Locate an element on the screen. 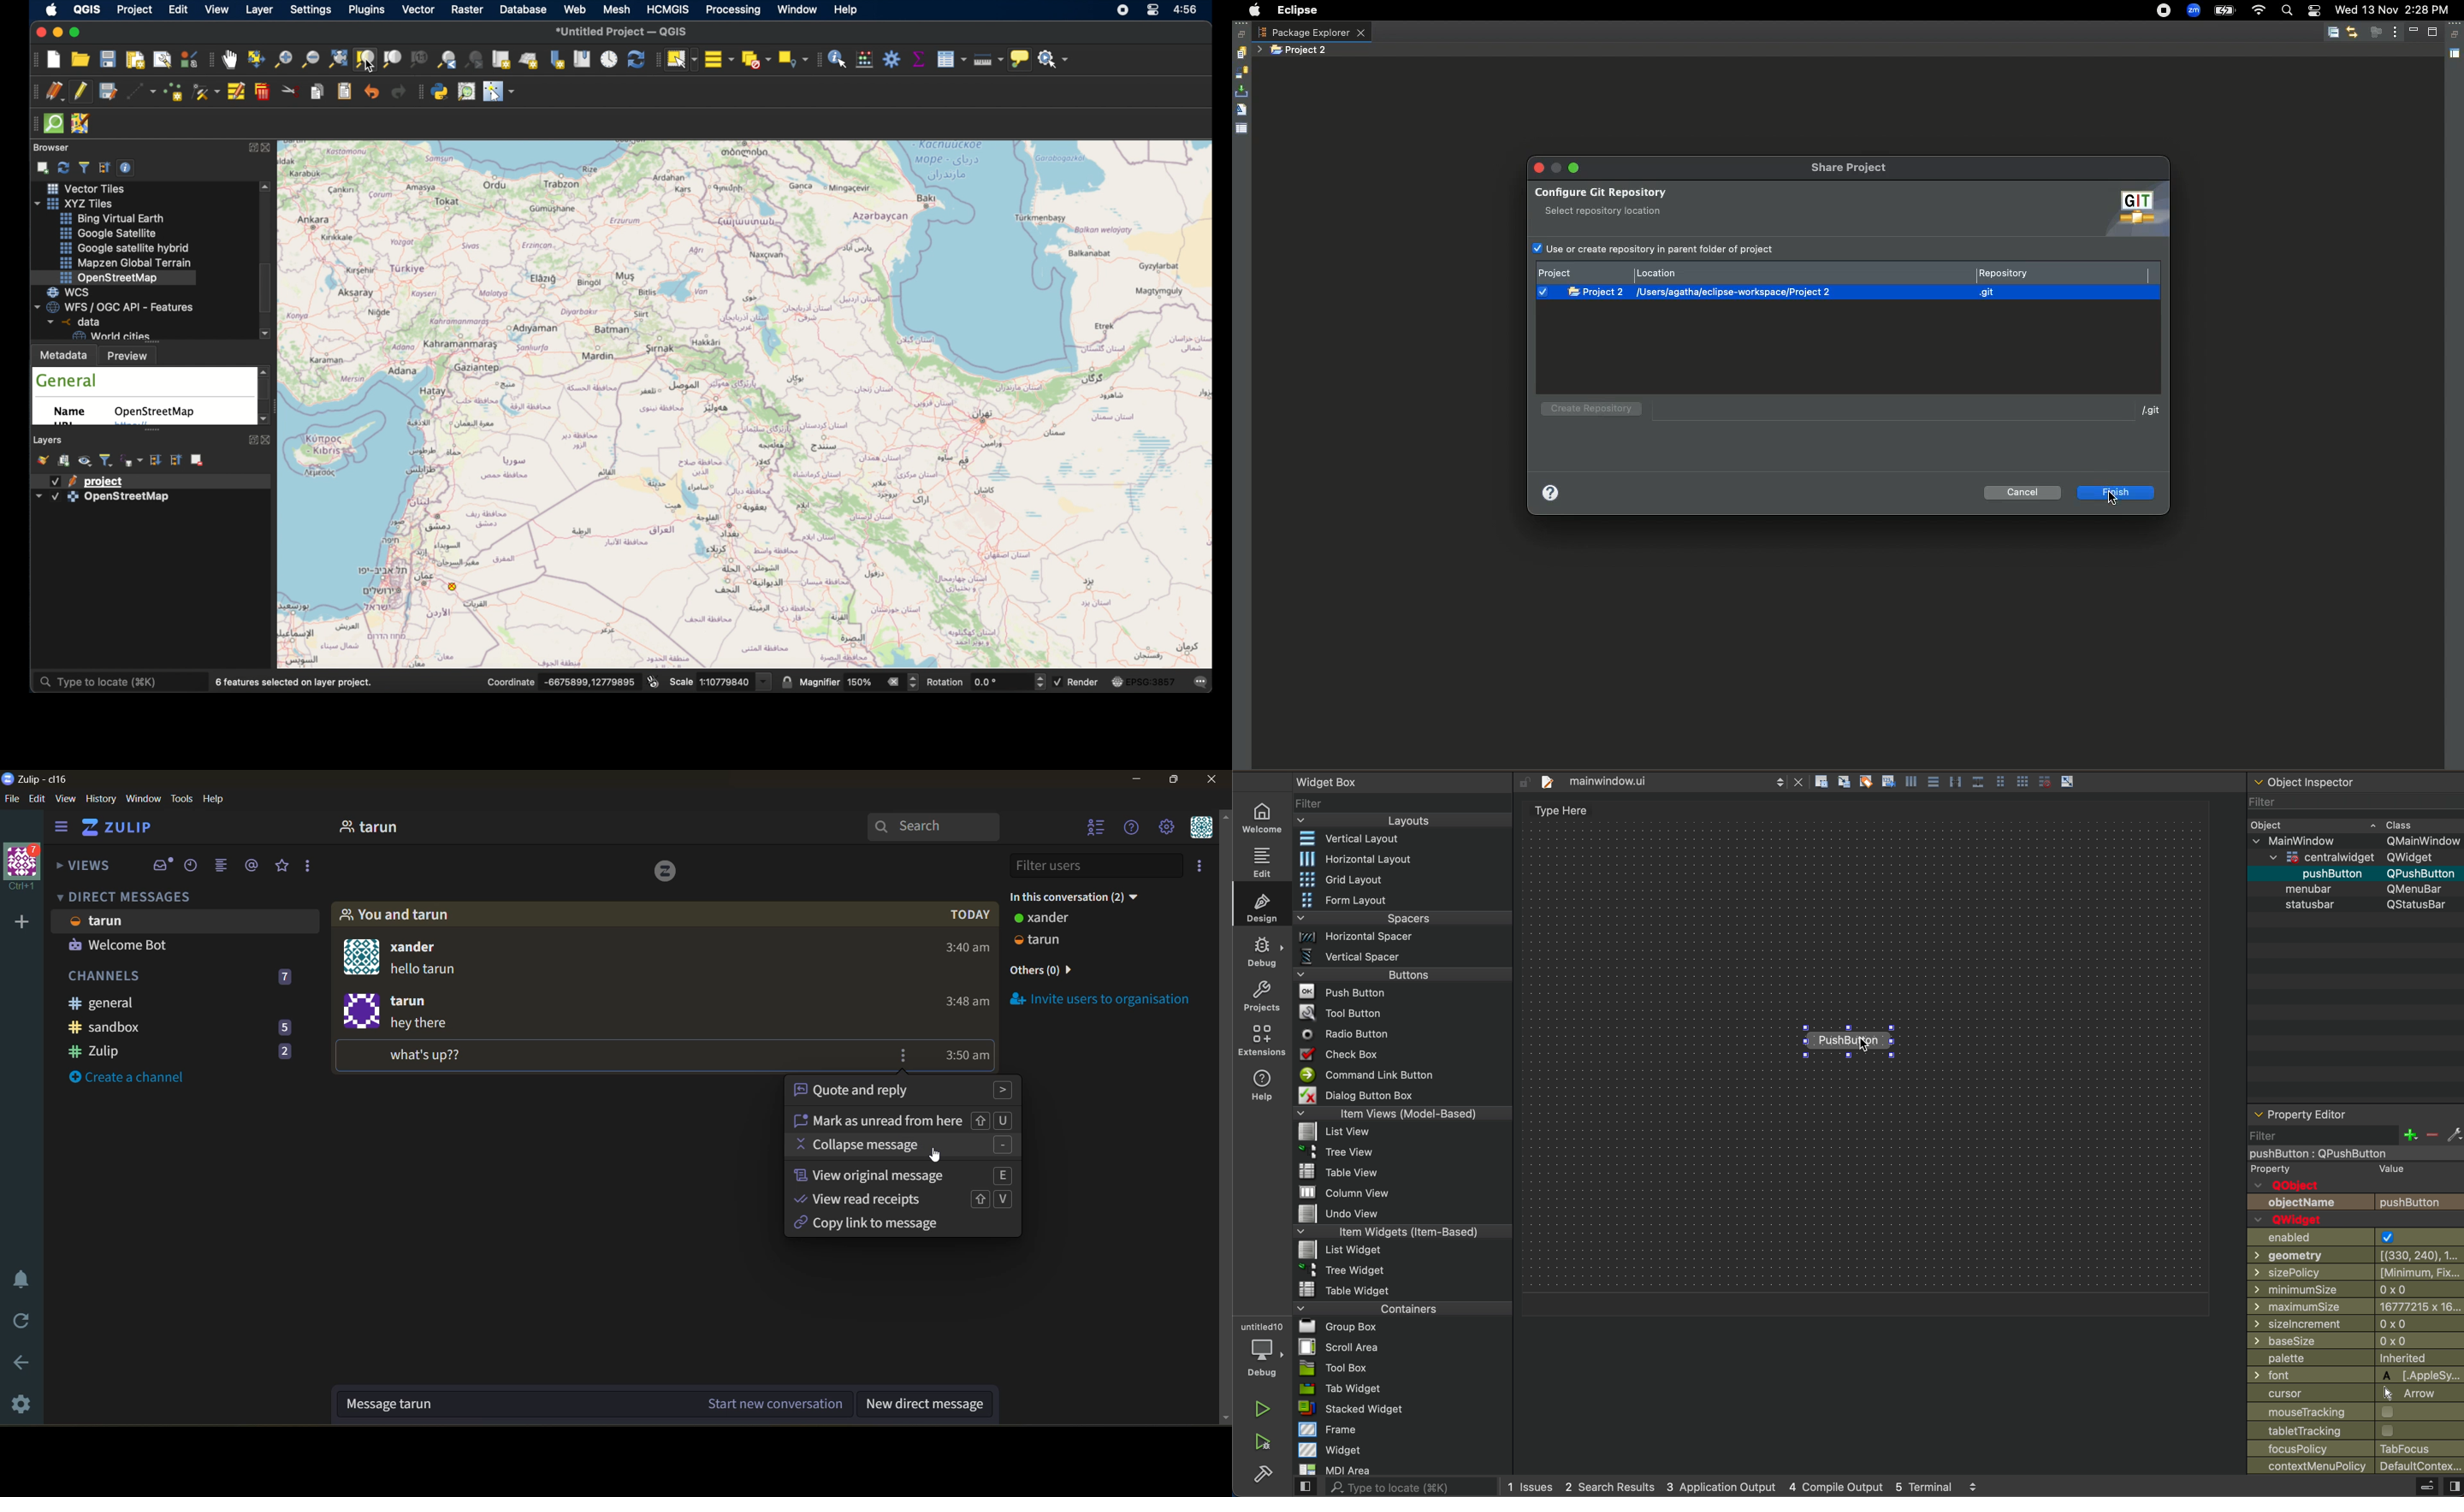 The width and height of the screenshot is (2464, 1512). list widget is located at coordinates (1399, 1252).